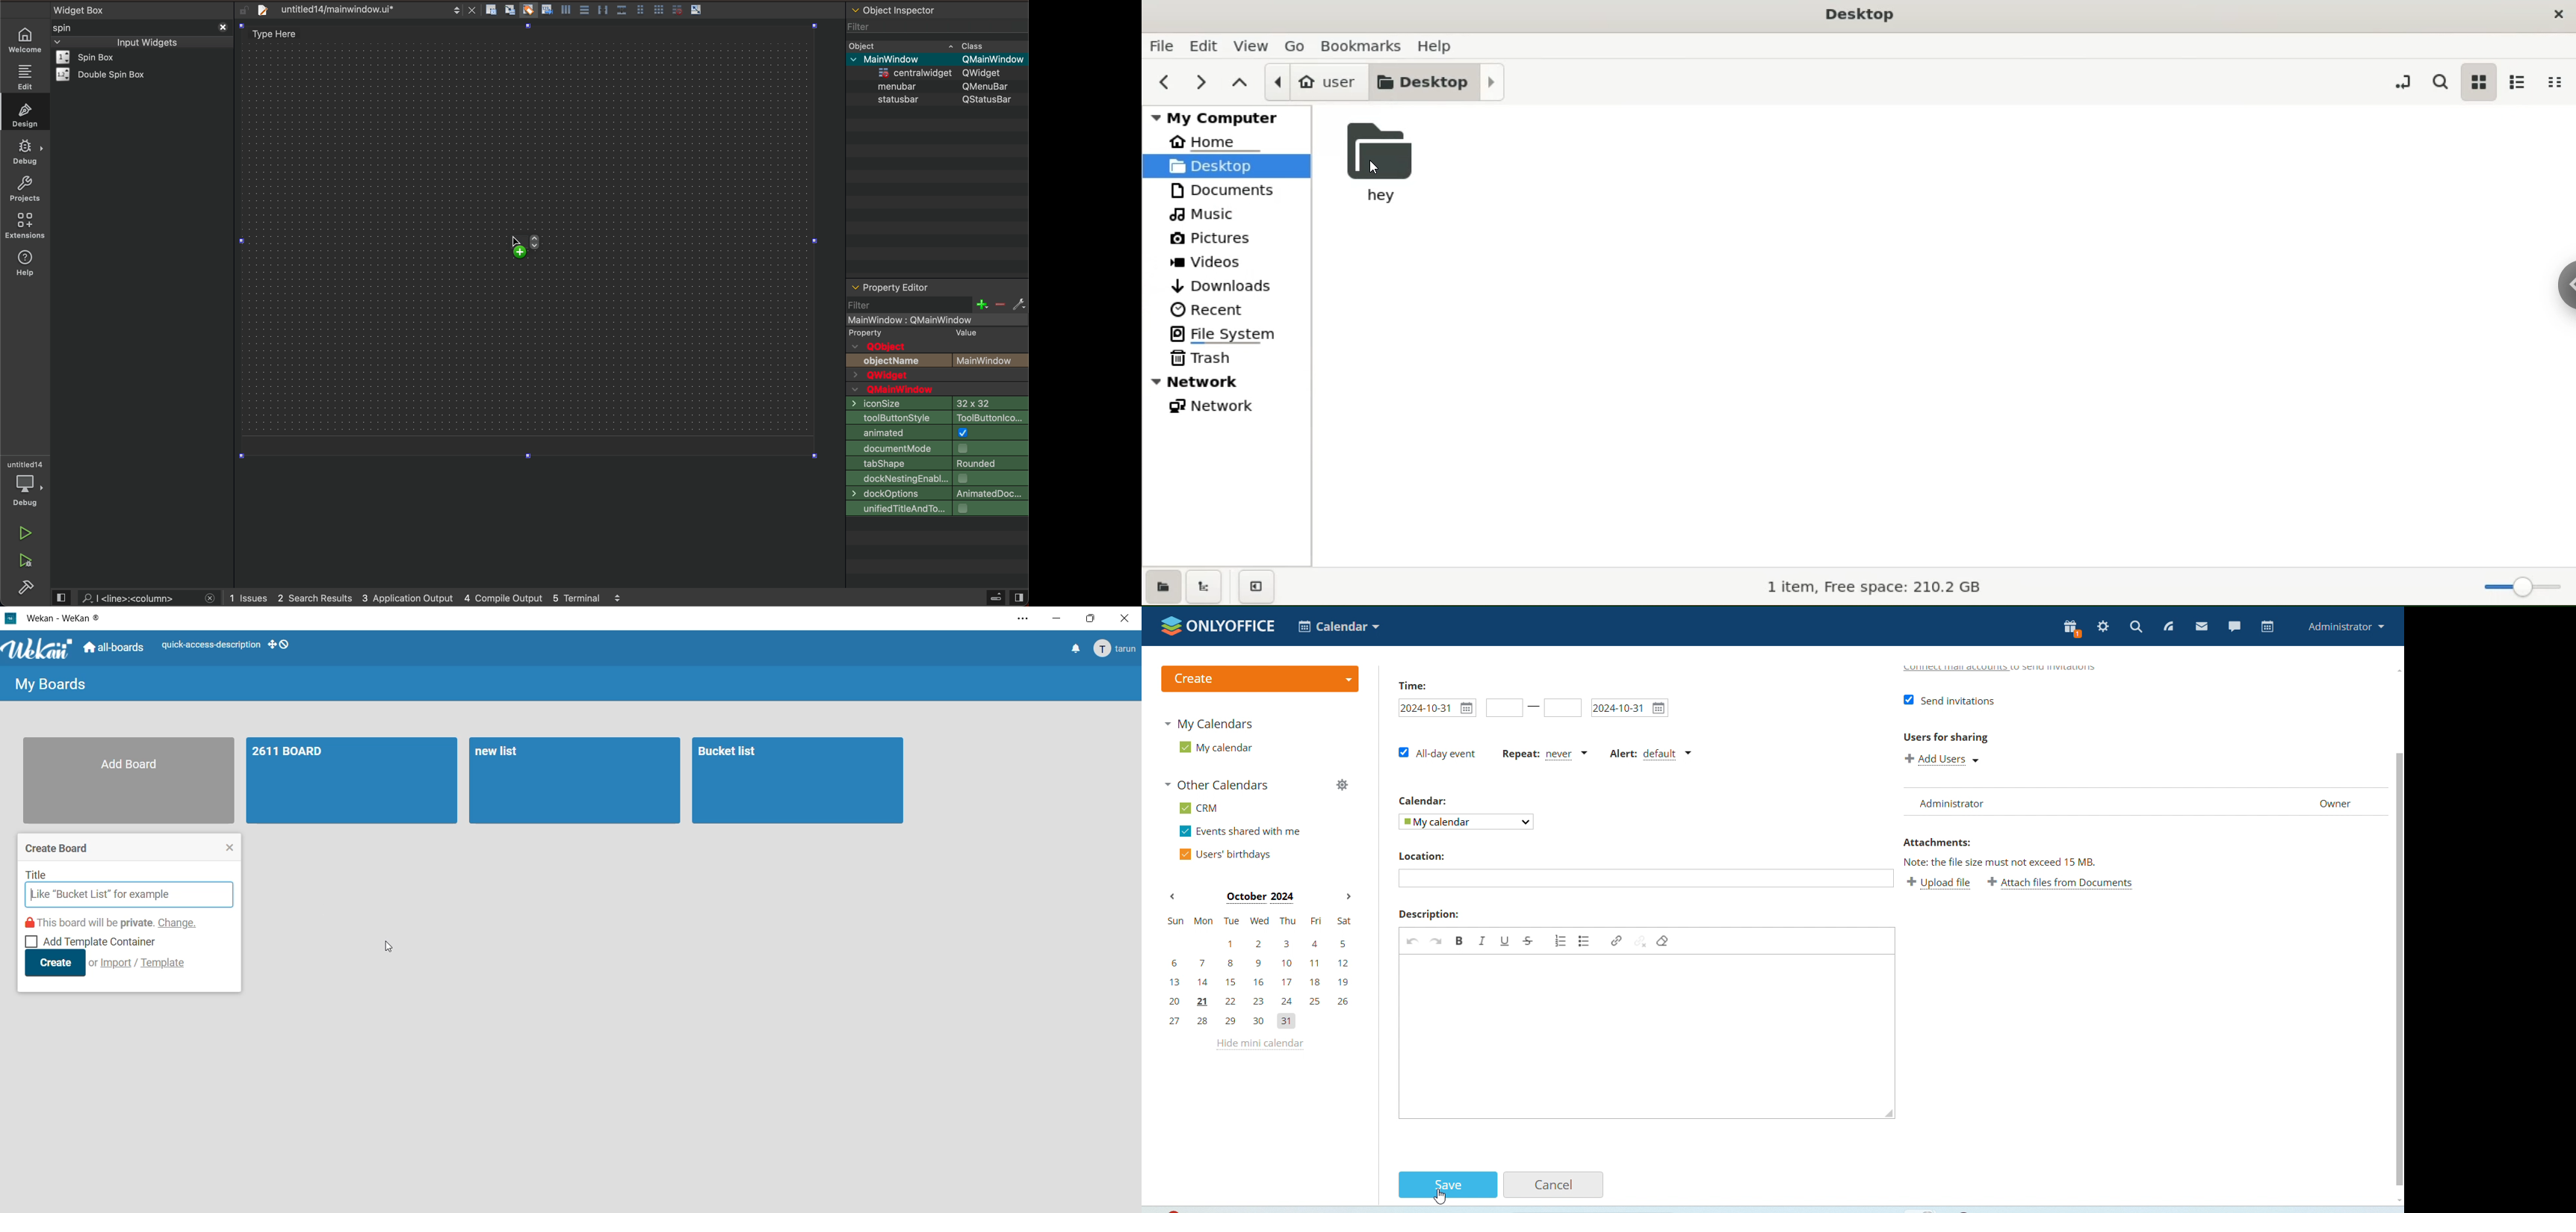 Image resolution: width=2576 pixels, height=1232 pixels. What do you see at coordinates (231, 847) in the screenshot?
I see `close` at bounding box center [231, 847].